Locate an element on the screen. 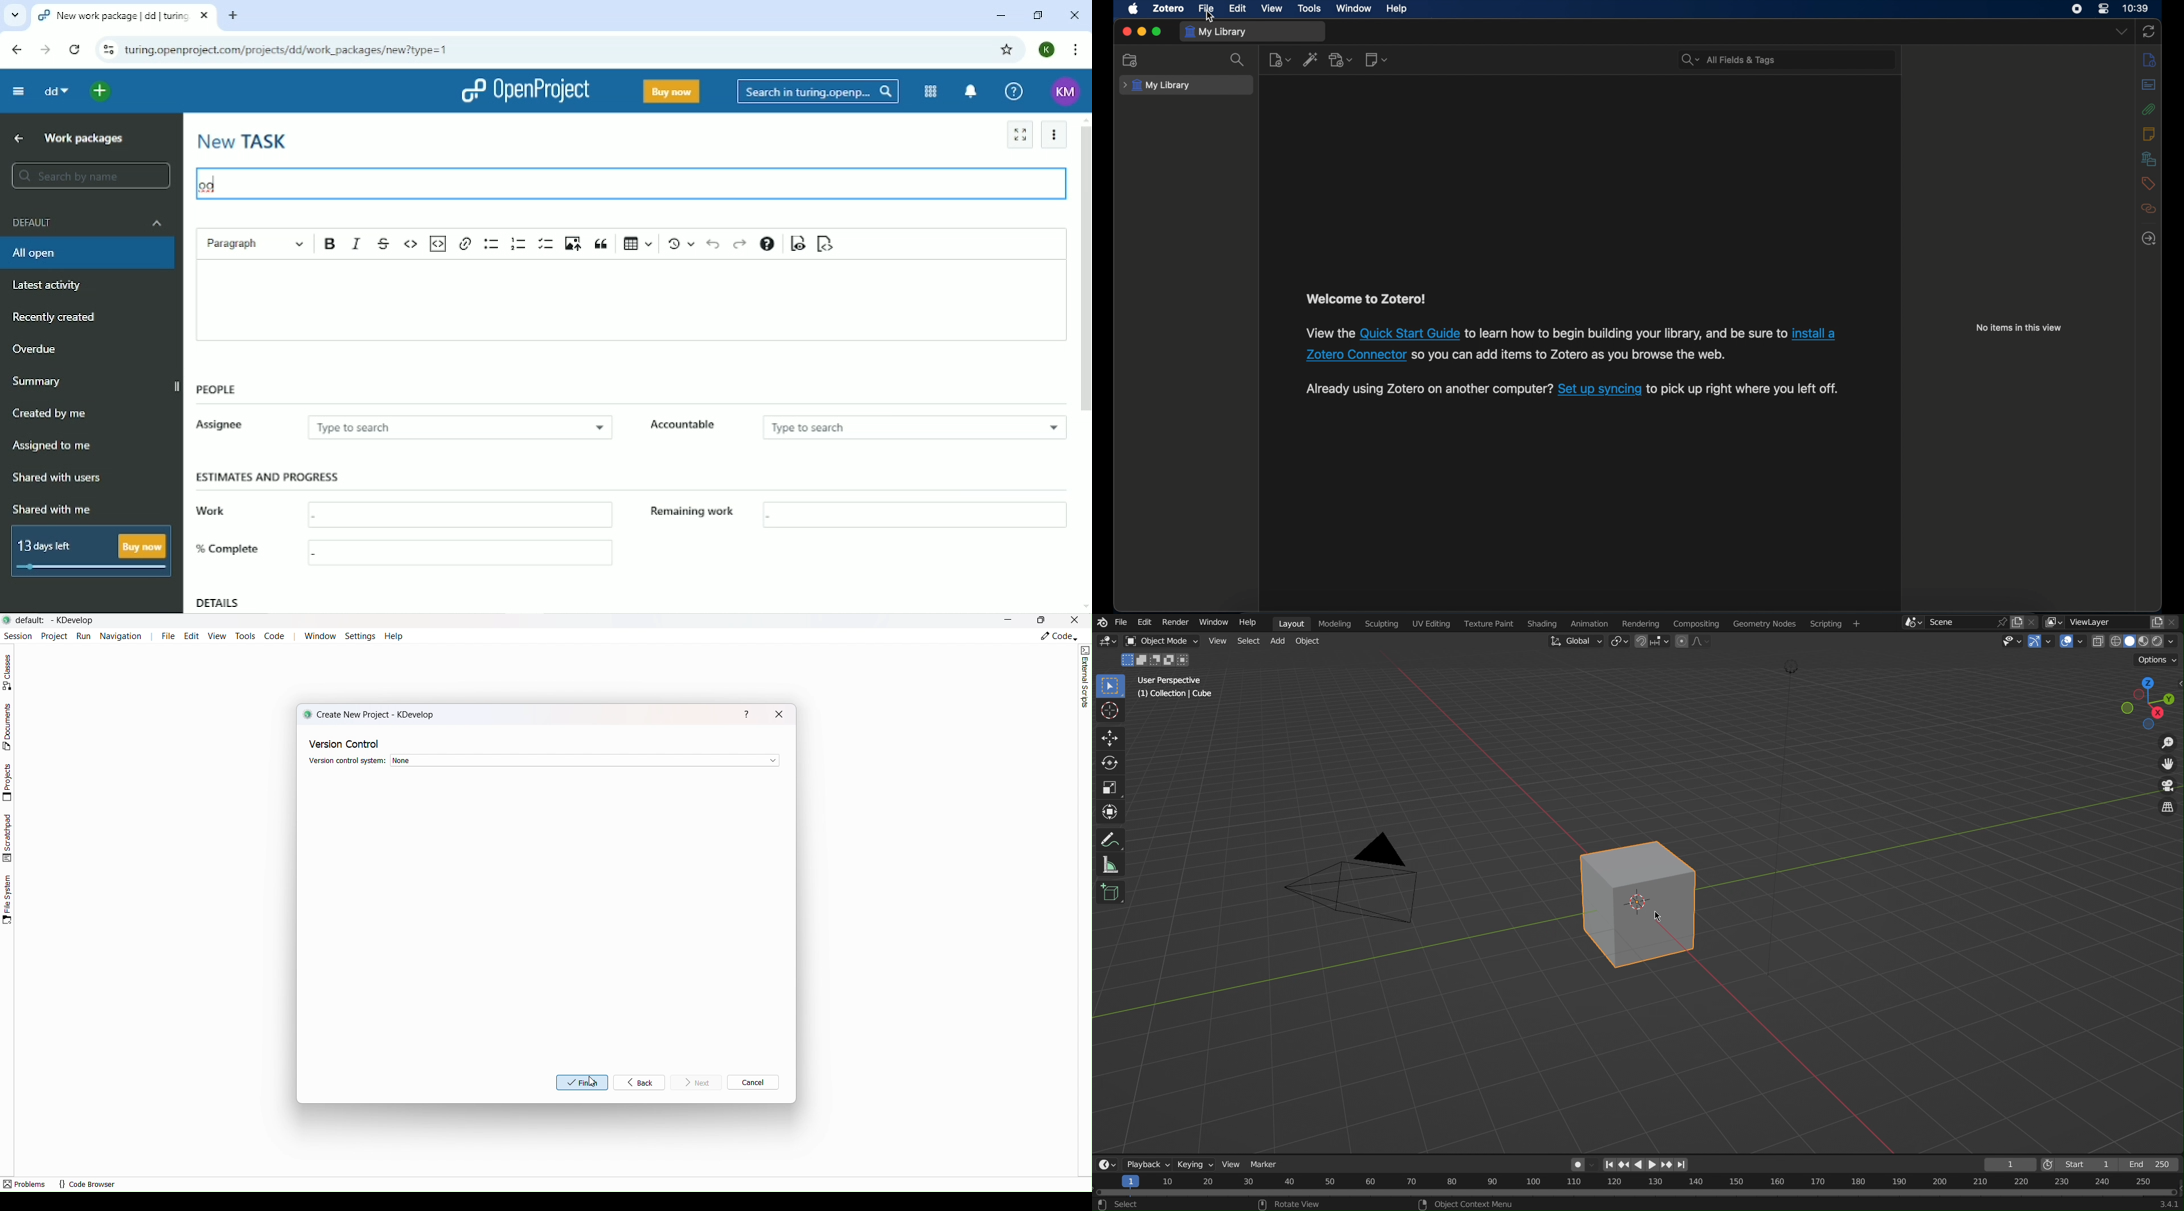  maximize is located at coordinates (1157, 32).